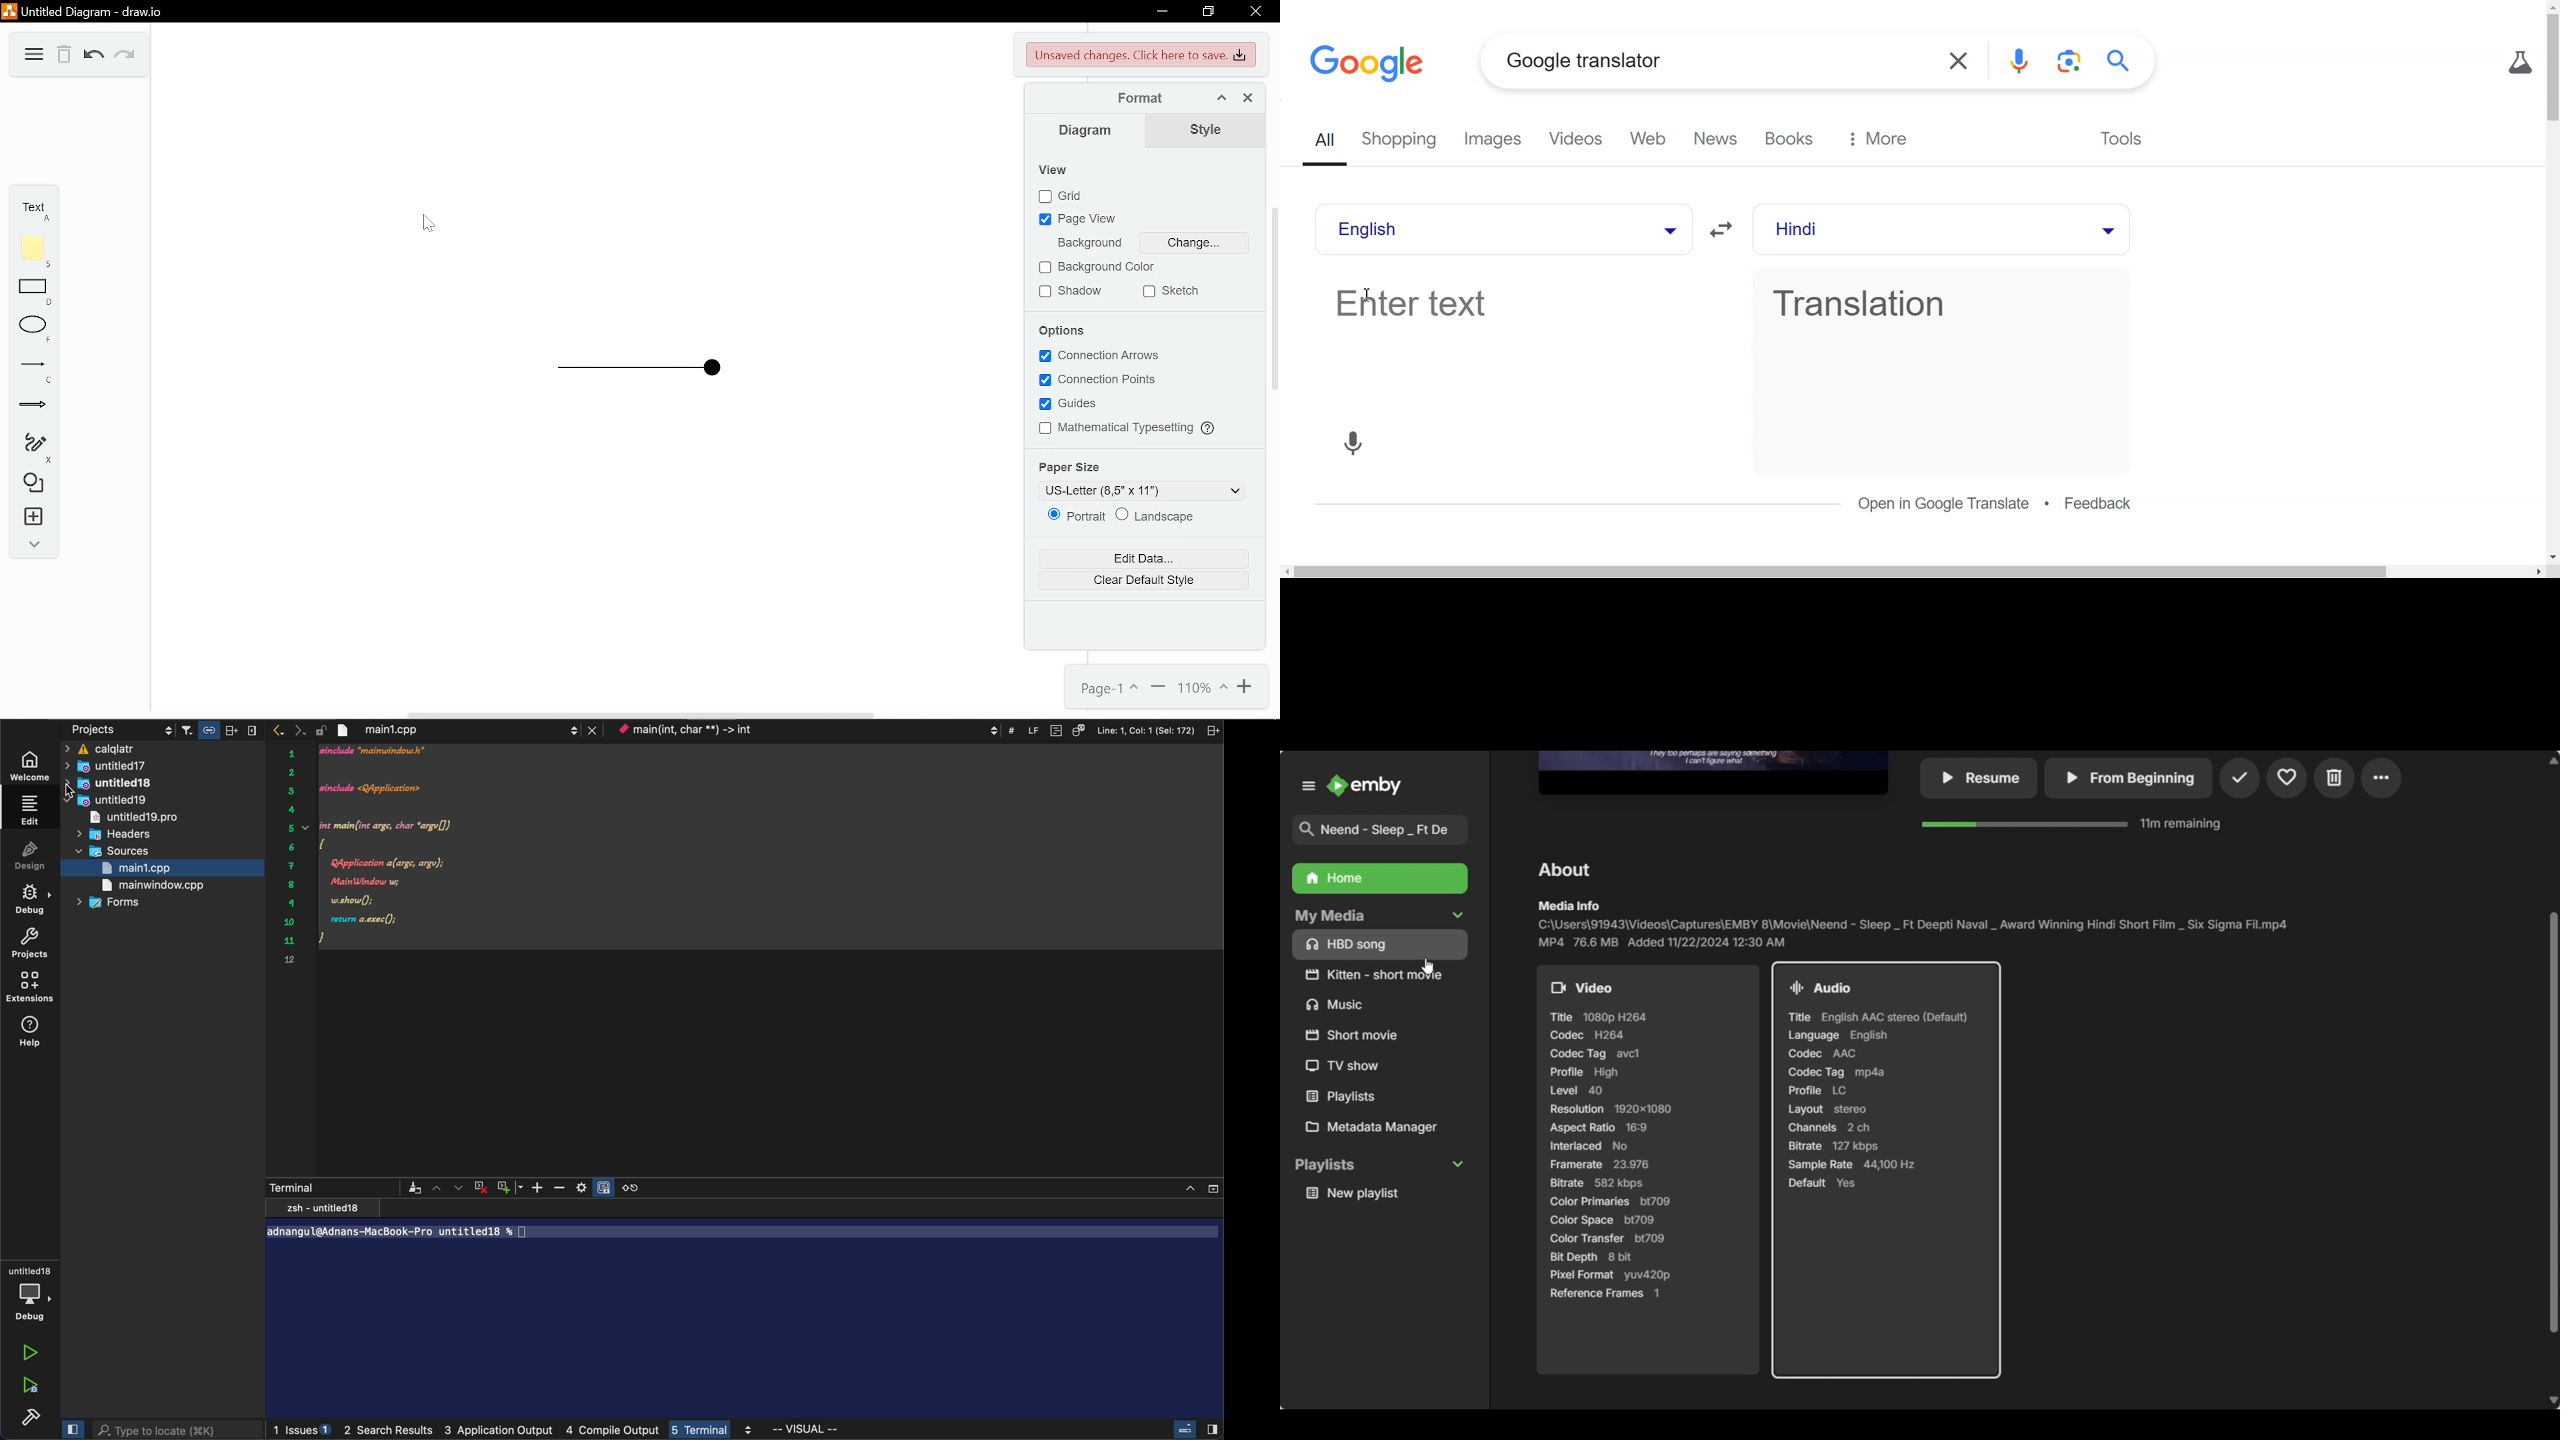 This screenshot has height=1456, width=2576. I want to click on zoom out, so click(561, 1188).